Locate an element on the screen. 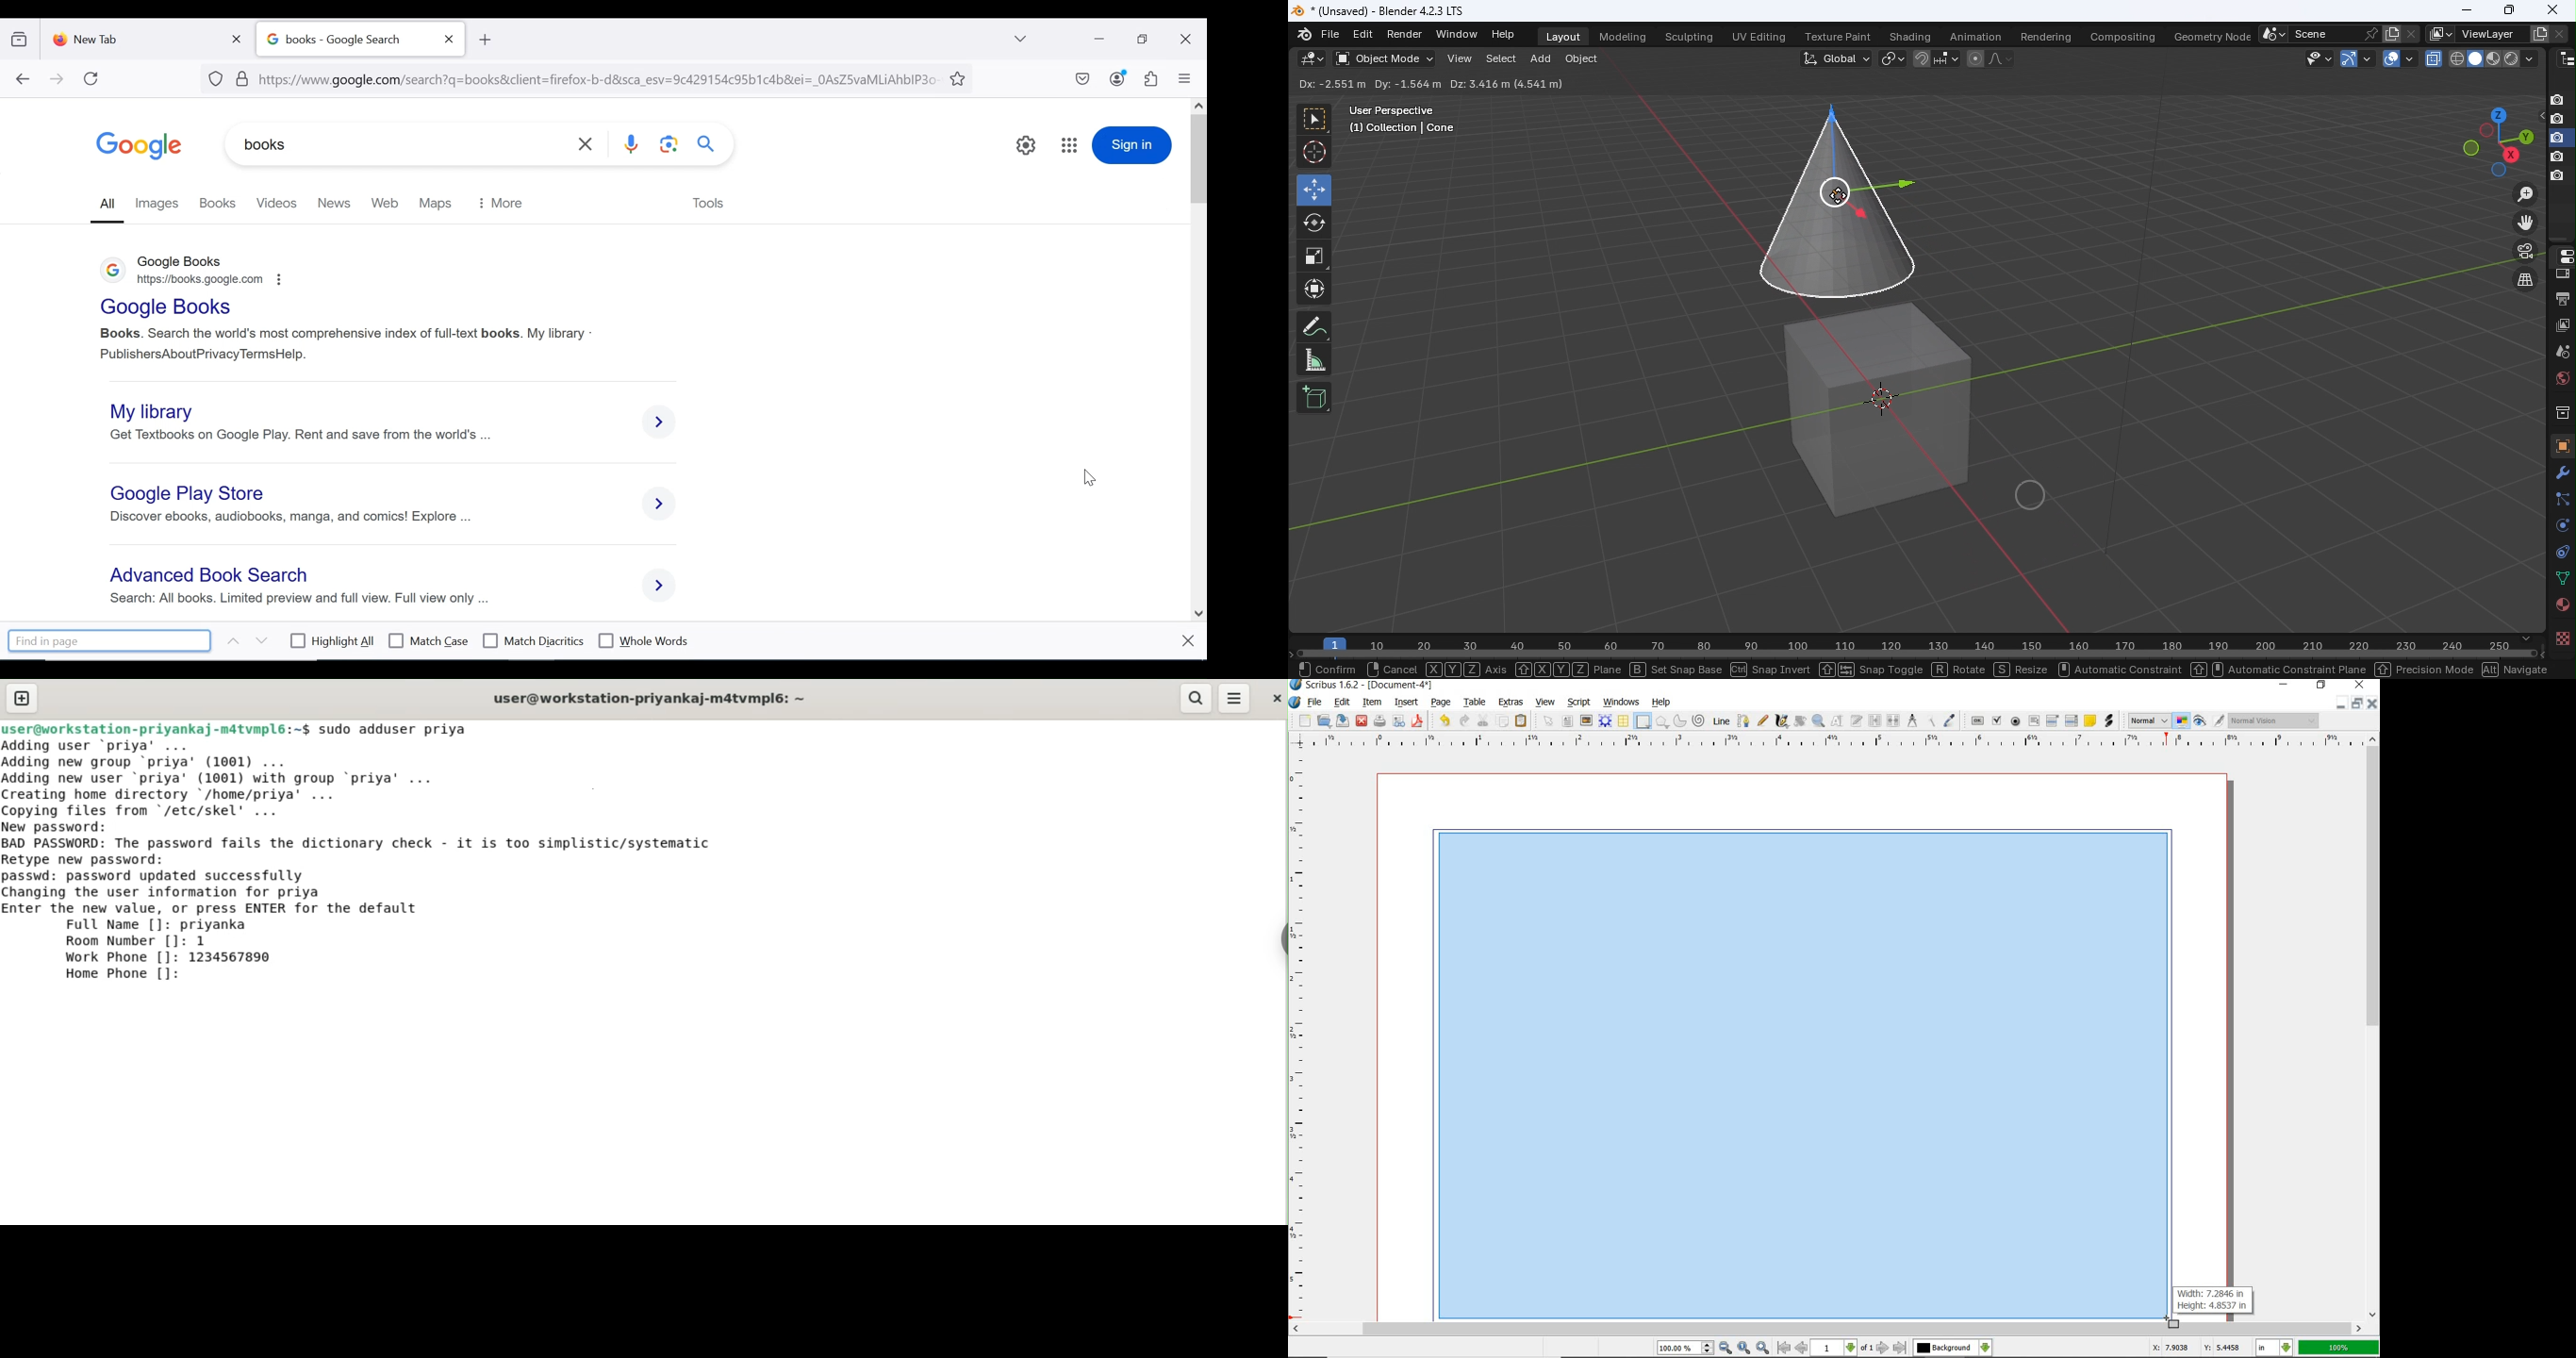  pdf combo box is located at coordinates (2052, 720).